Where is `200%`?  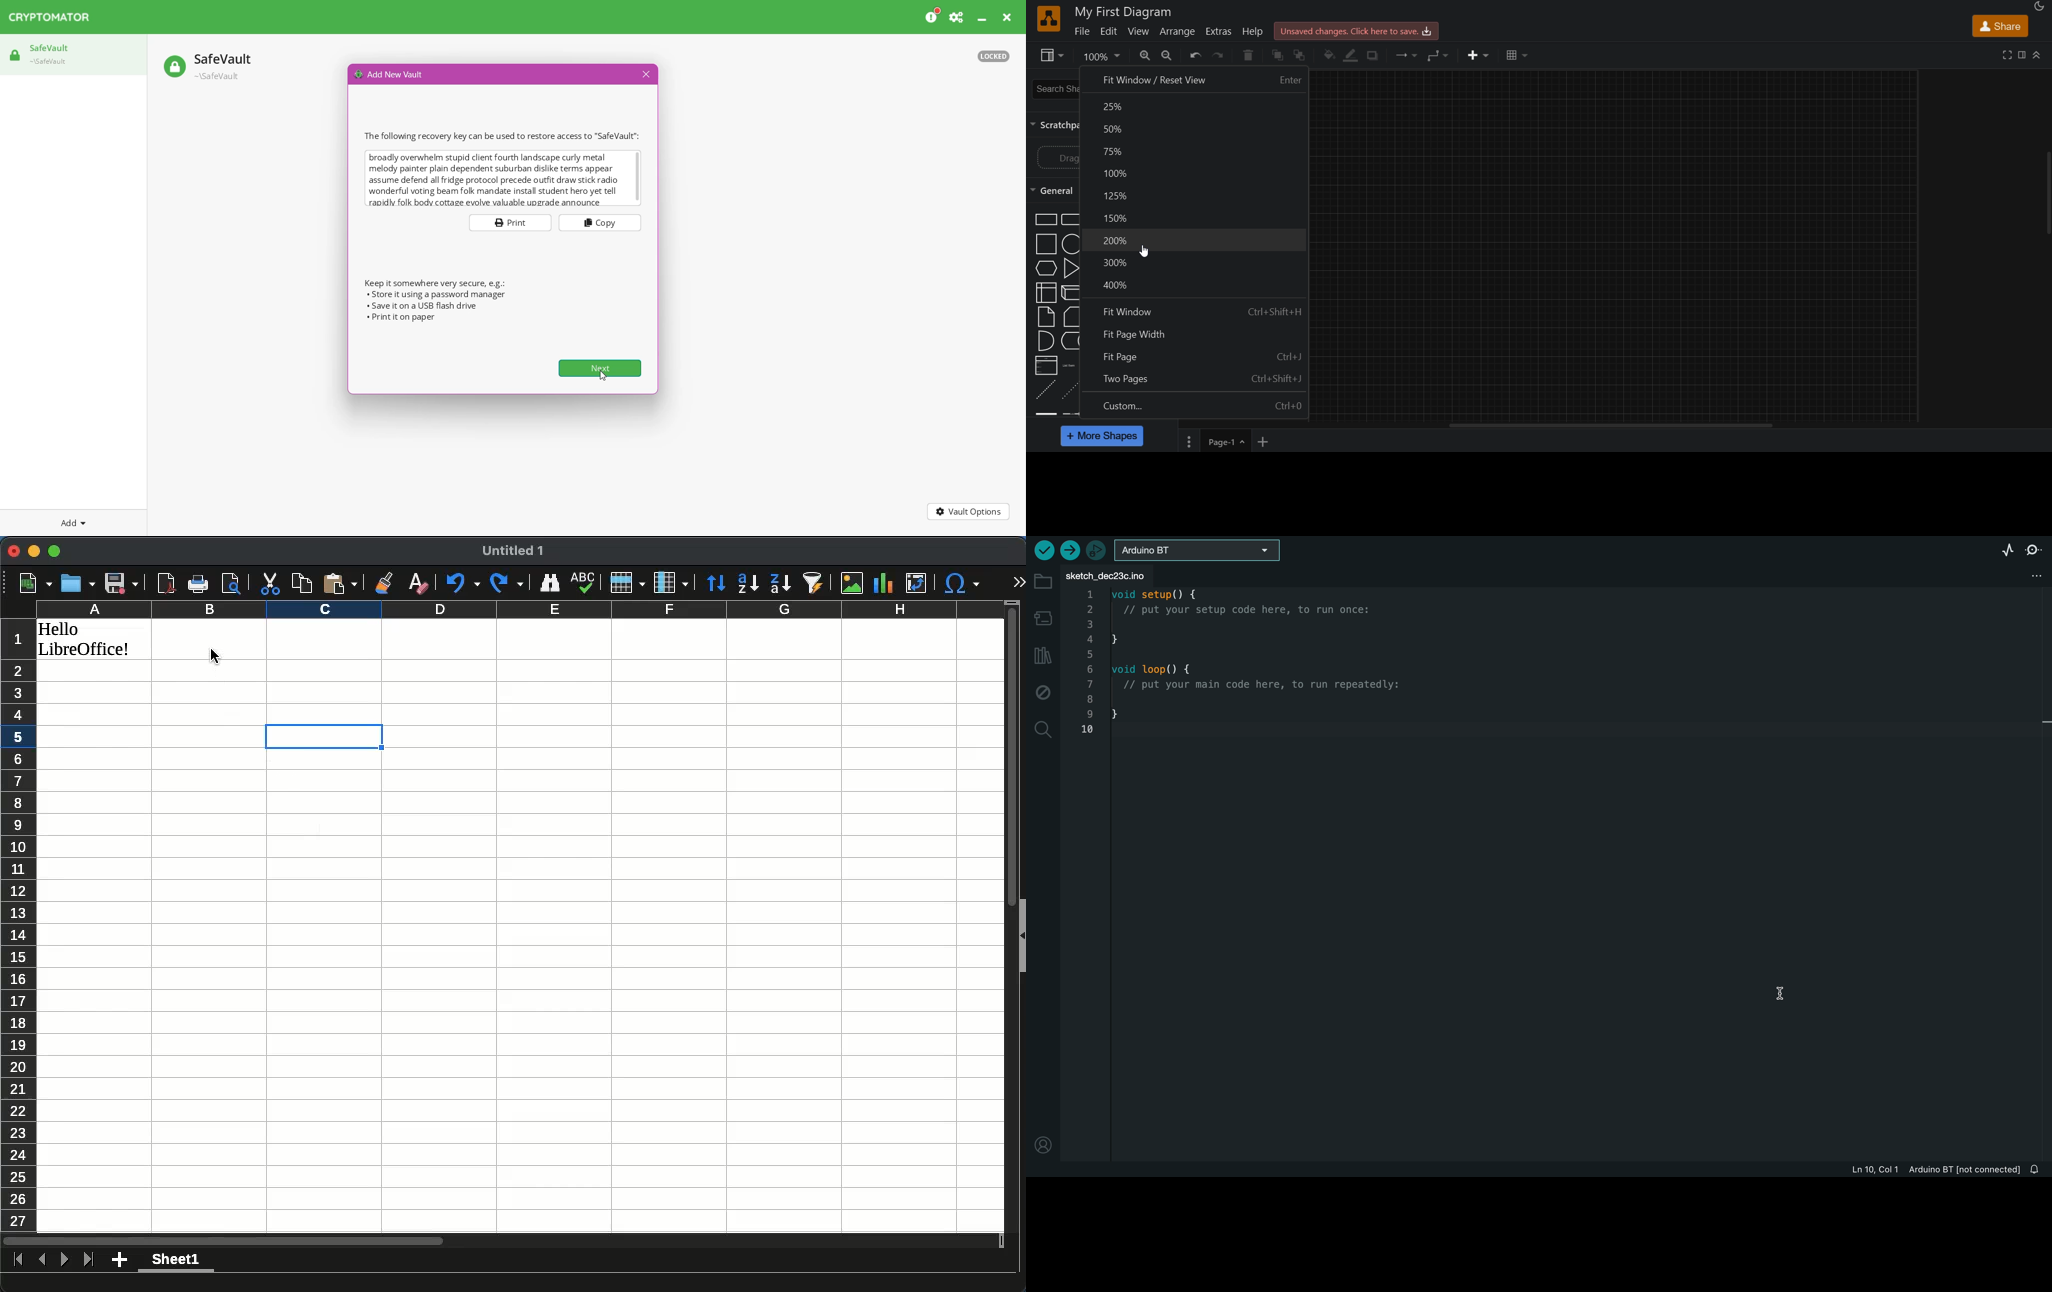
200% is located at coordinates (1200, 237).